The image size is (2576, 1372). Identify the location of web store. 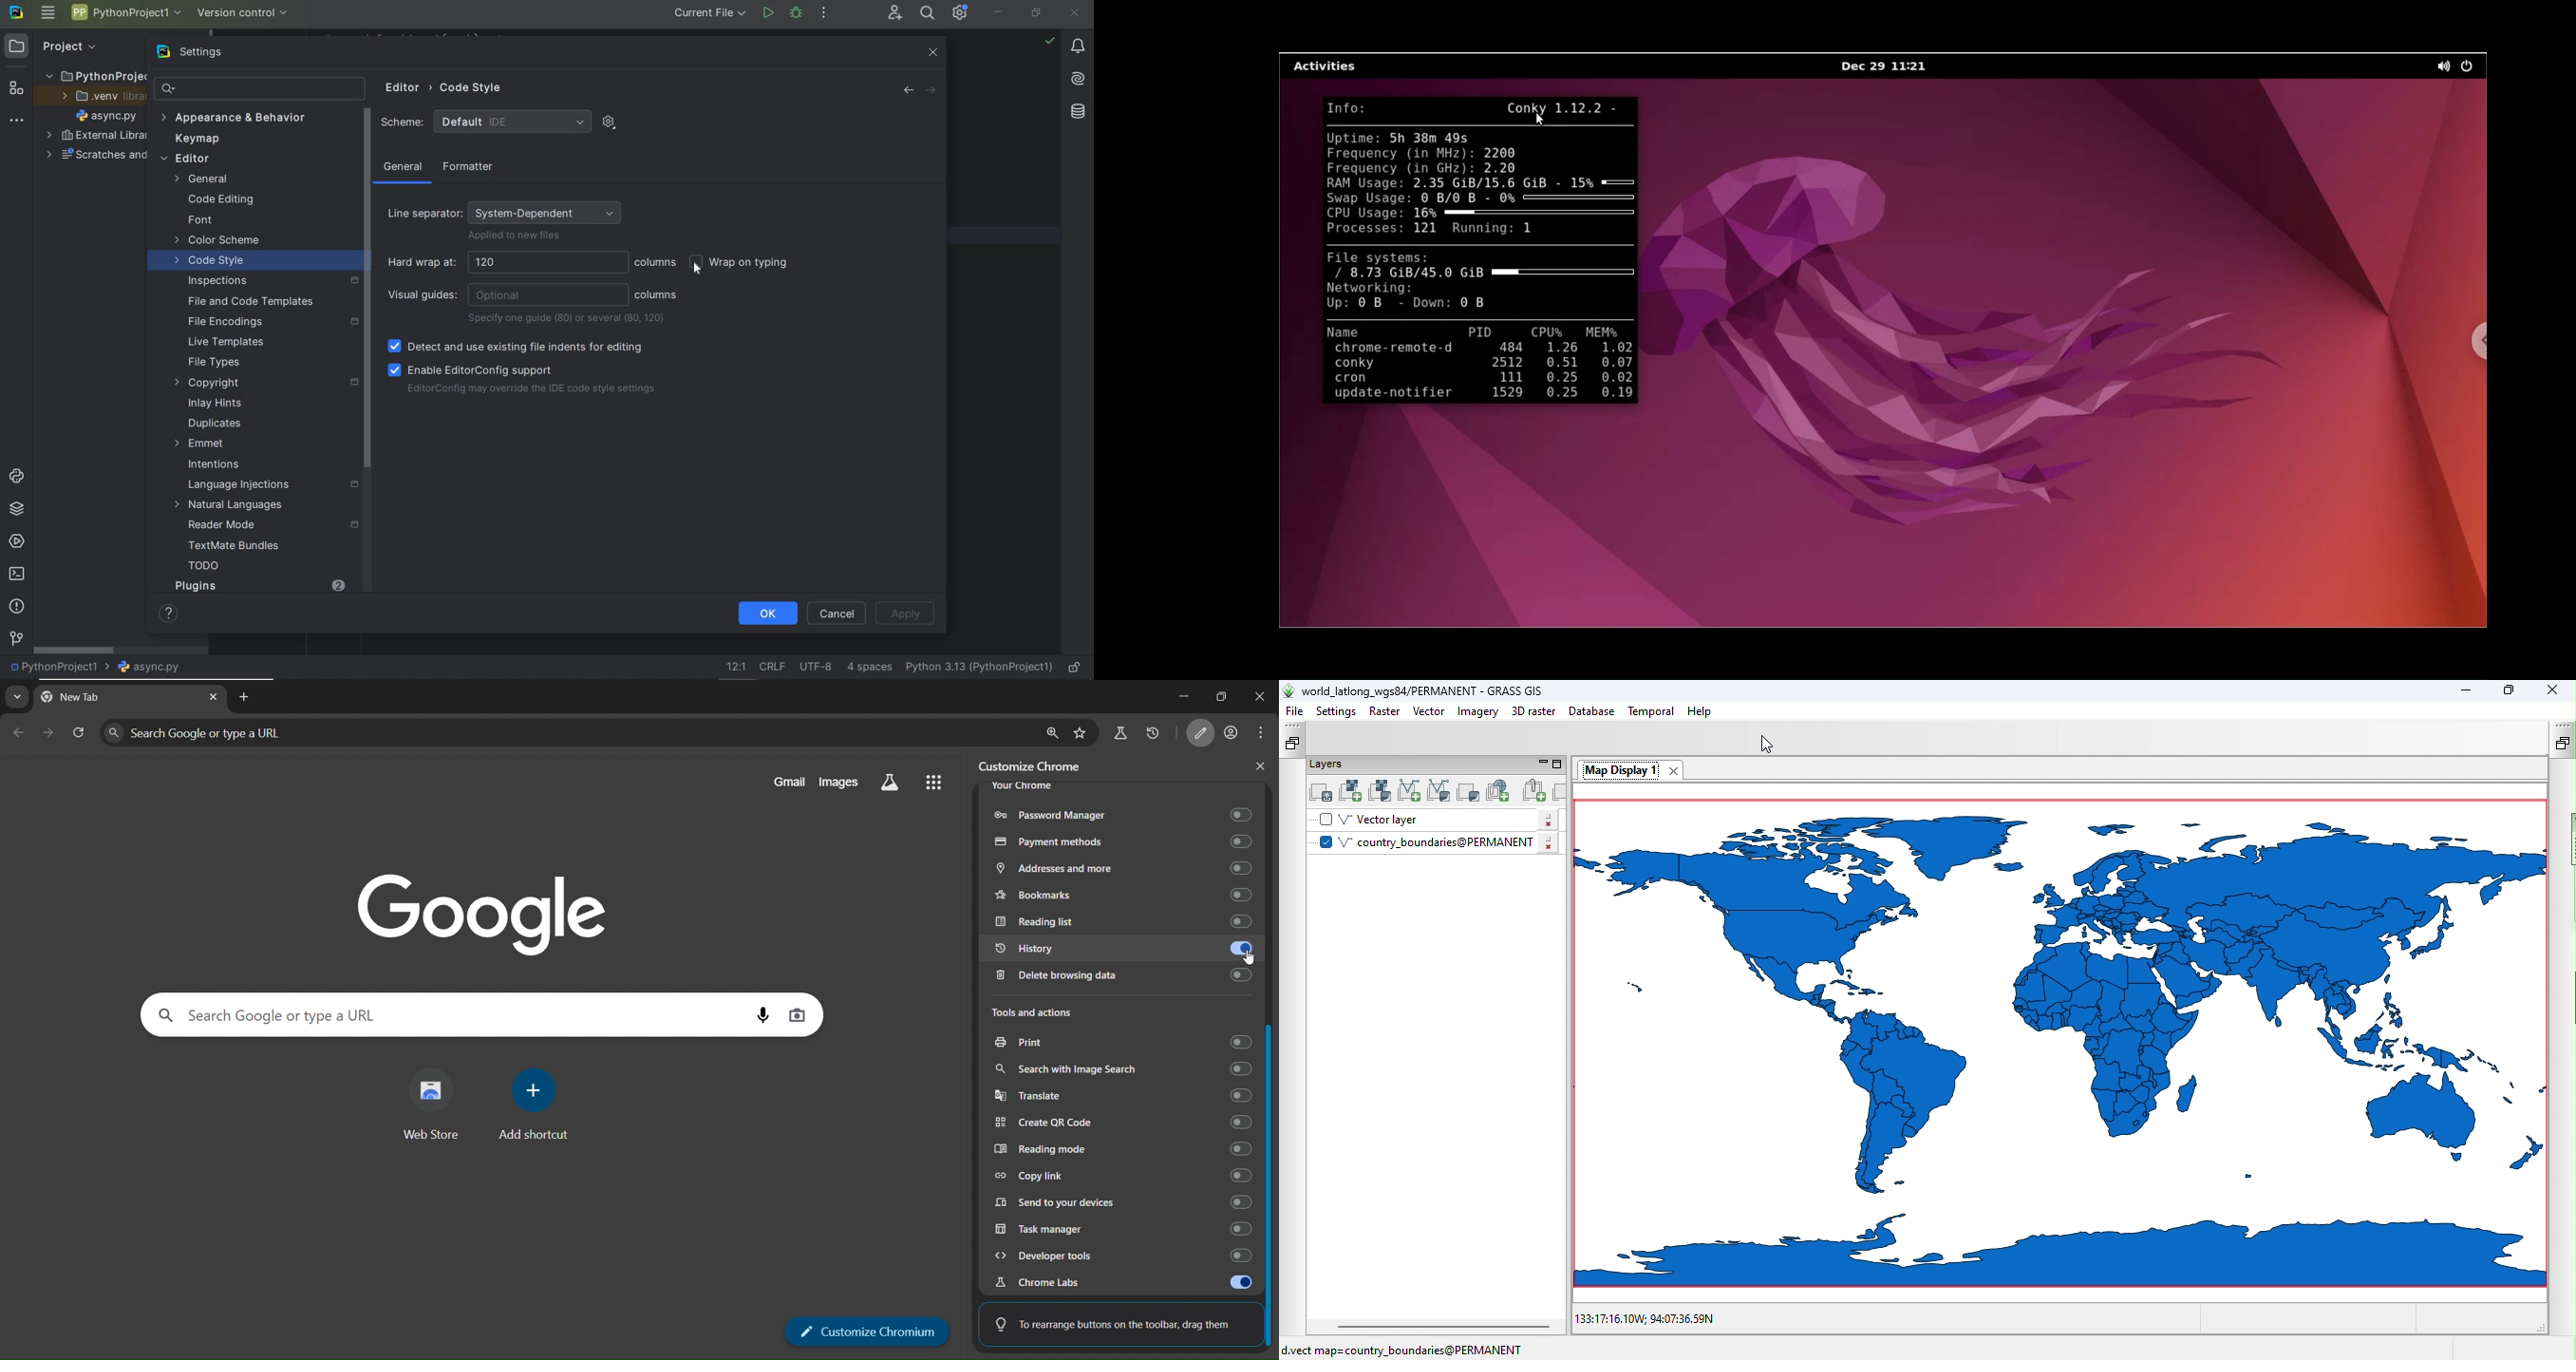
(431, 1109).